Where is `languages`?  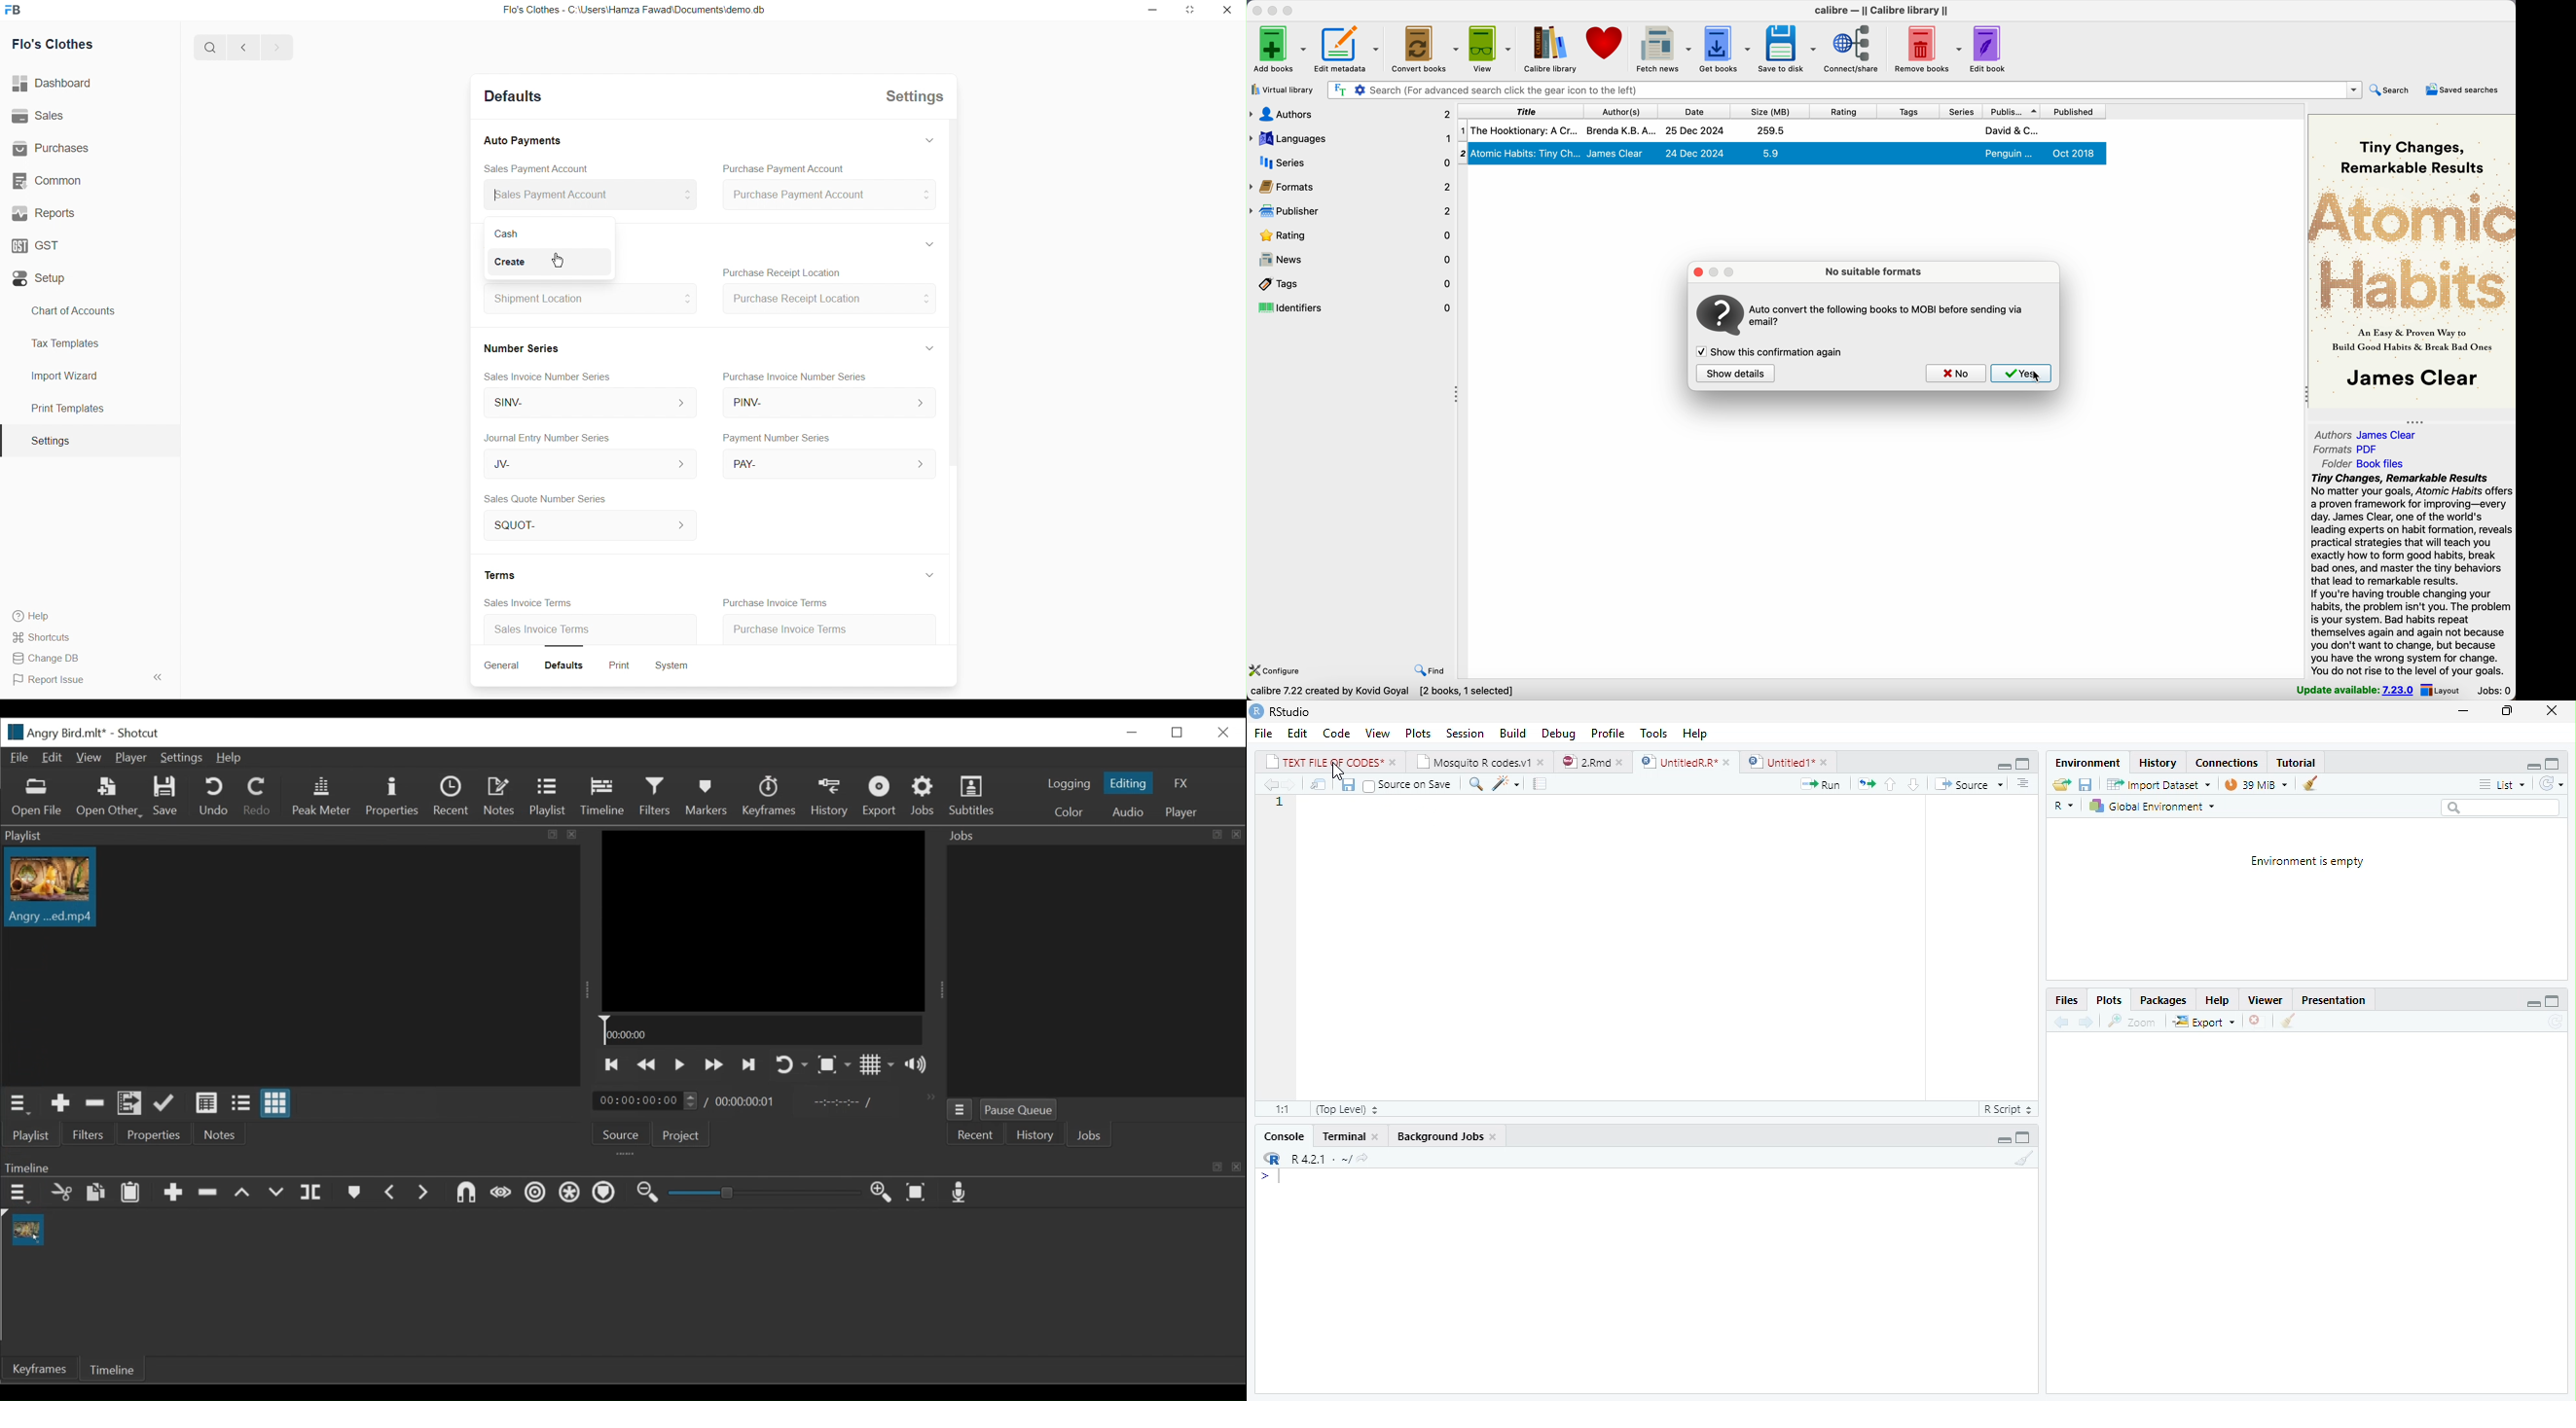
languages is located at coordinates (1351, 140).